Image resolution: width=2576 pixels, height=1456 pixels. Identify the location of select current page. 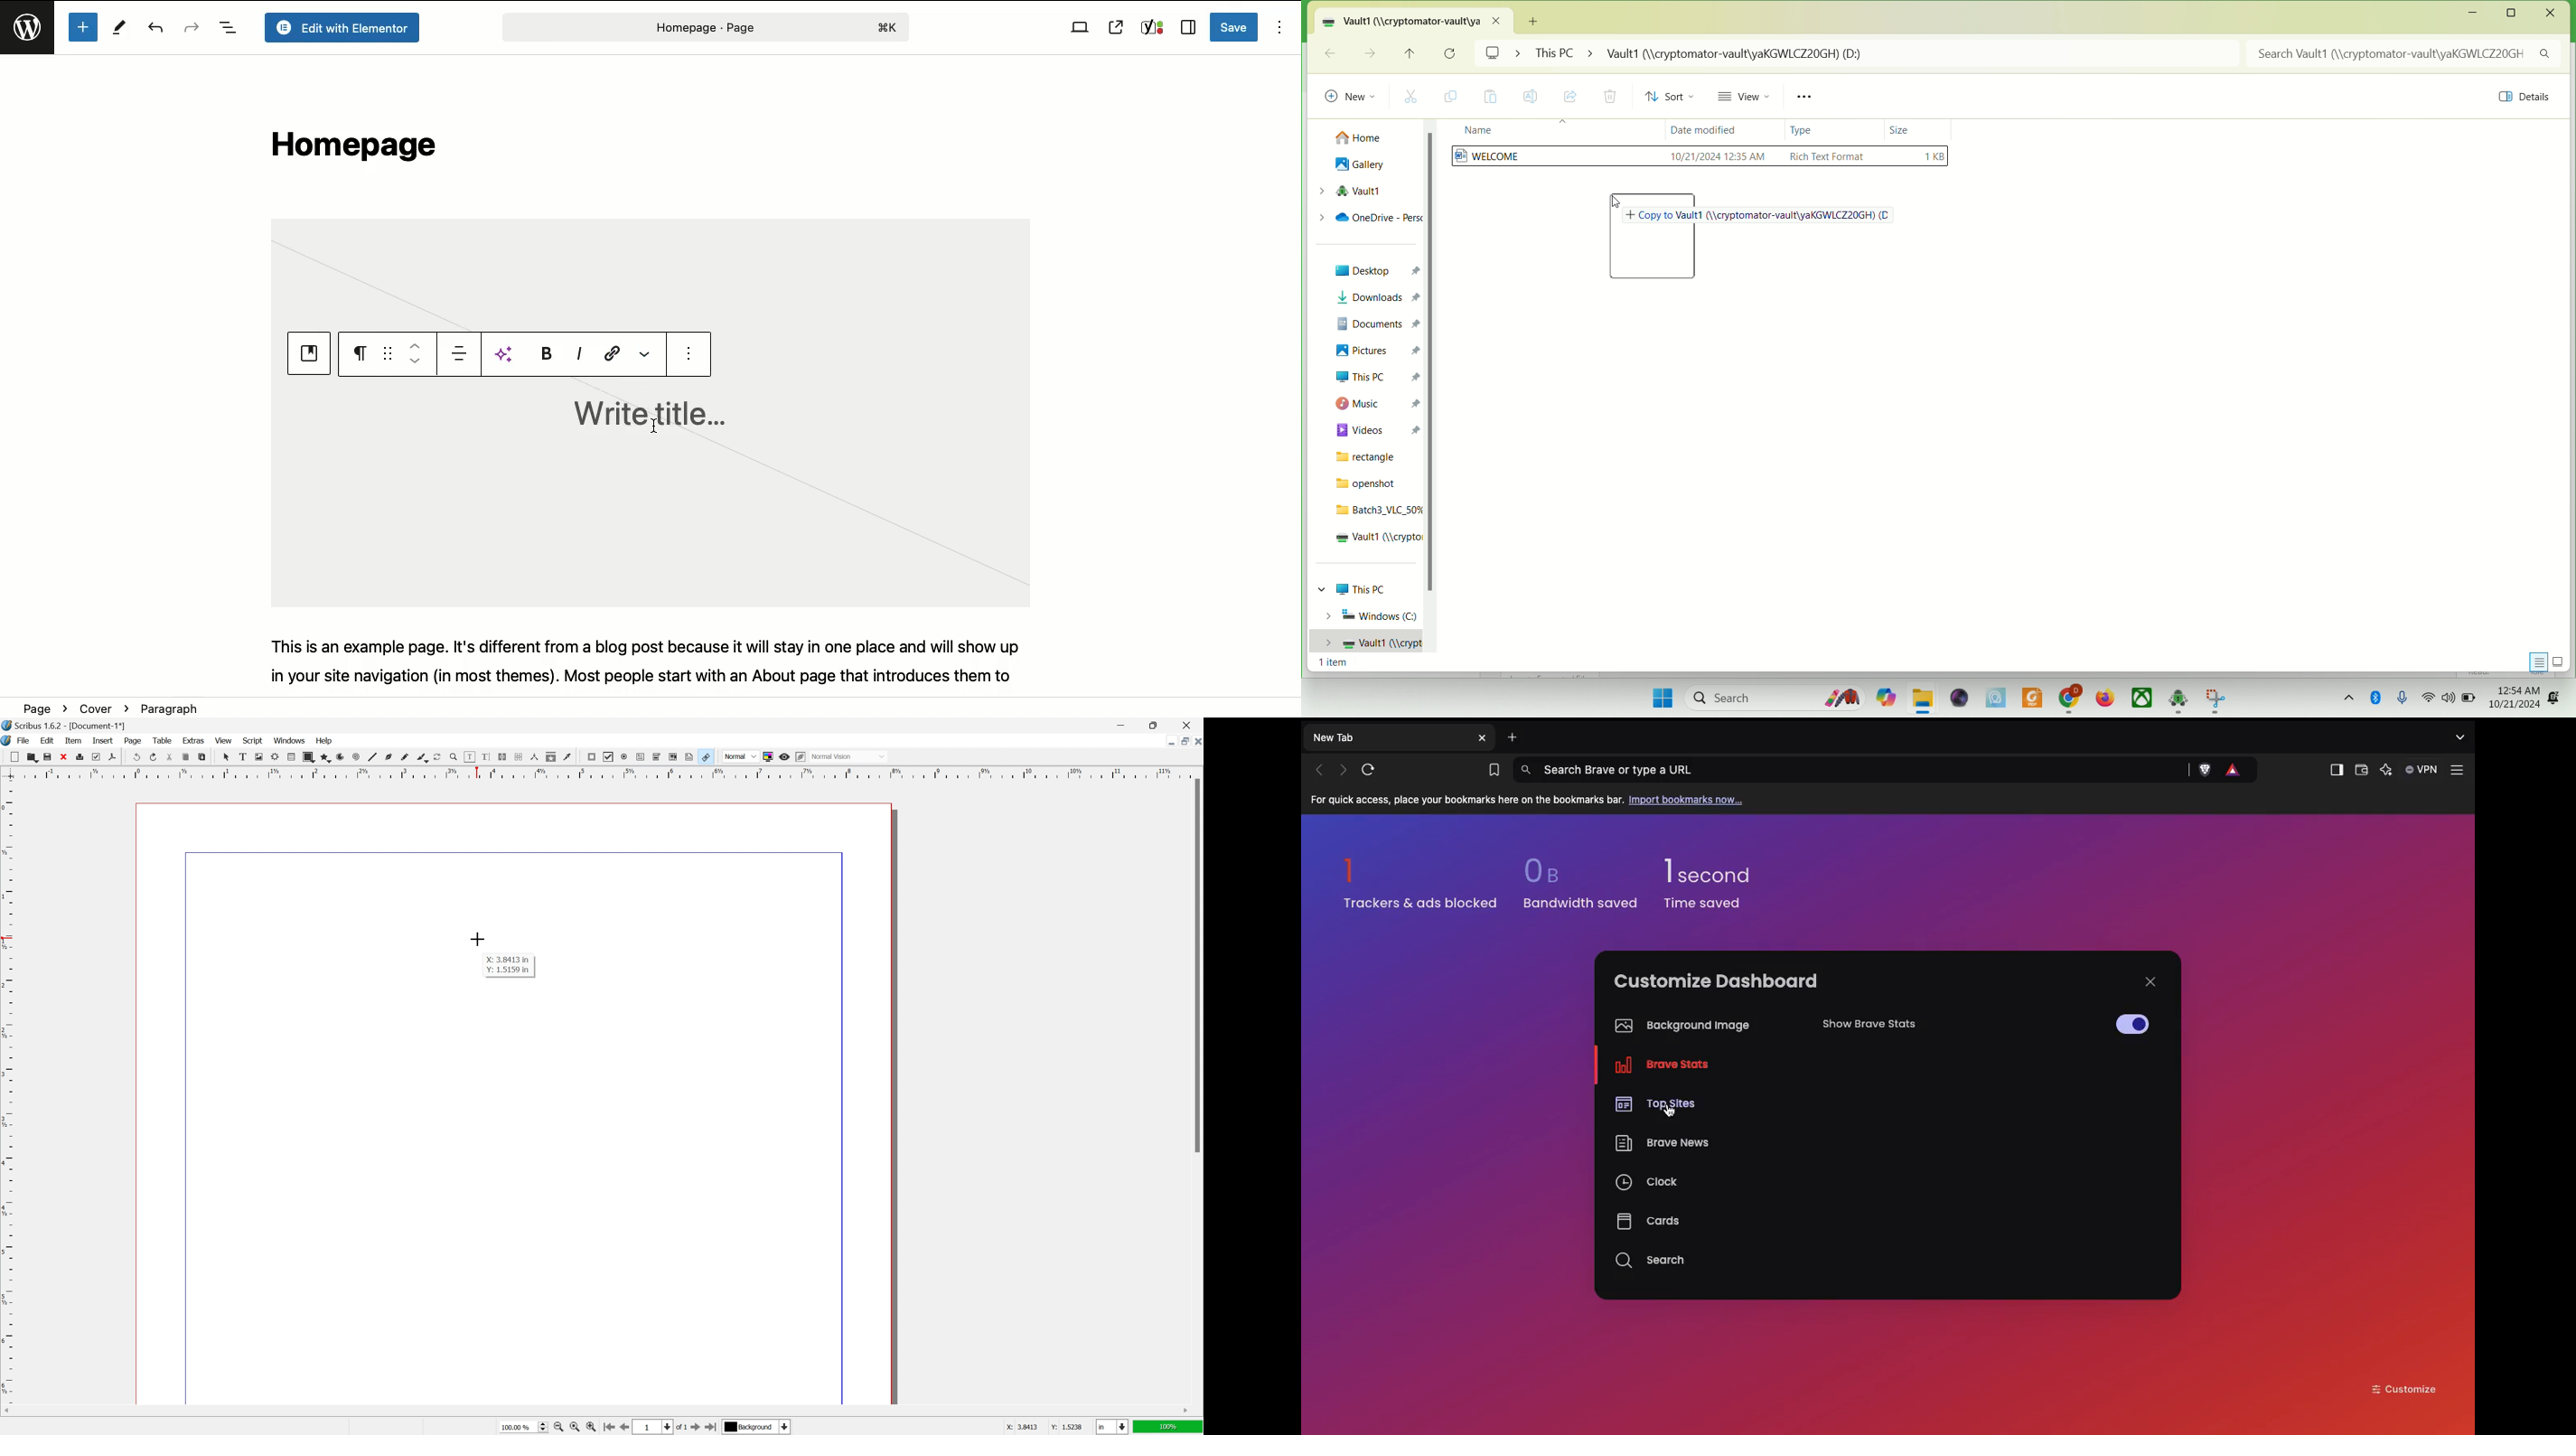
(661, 1428).